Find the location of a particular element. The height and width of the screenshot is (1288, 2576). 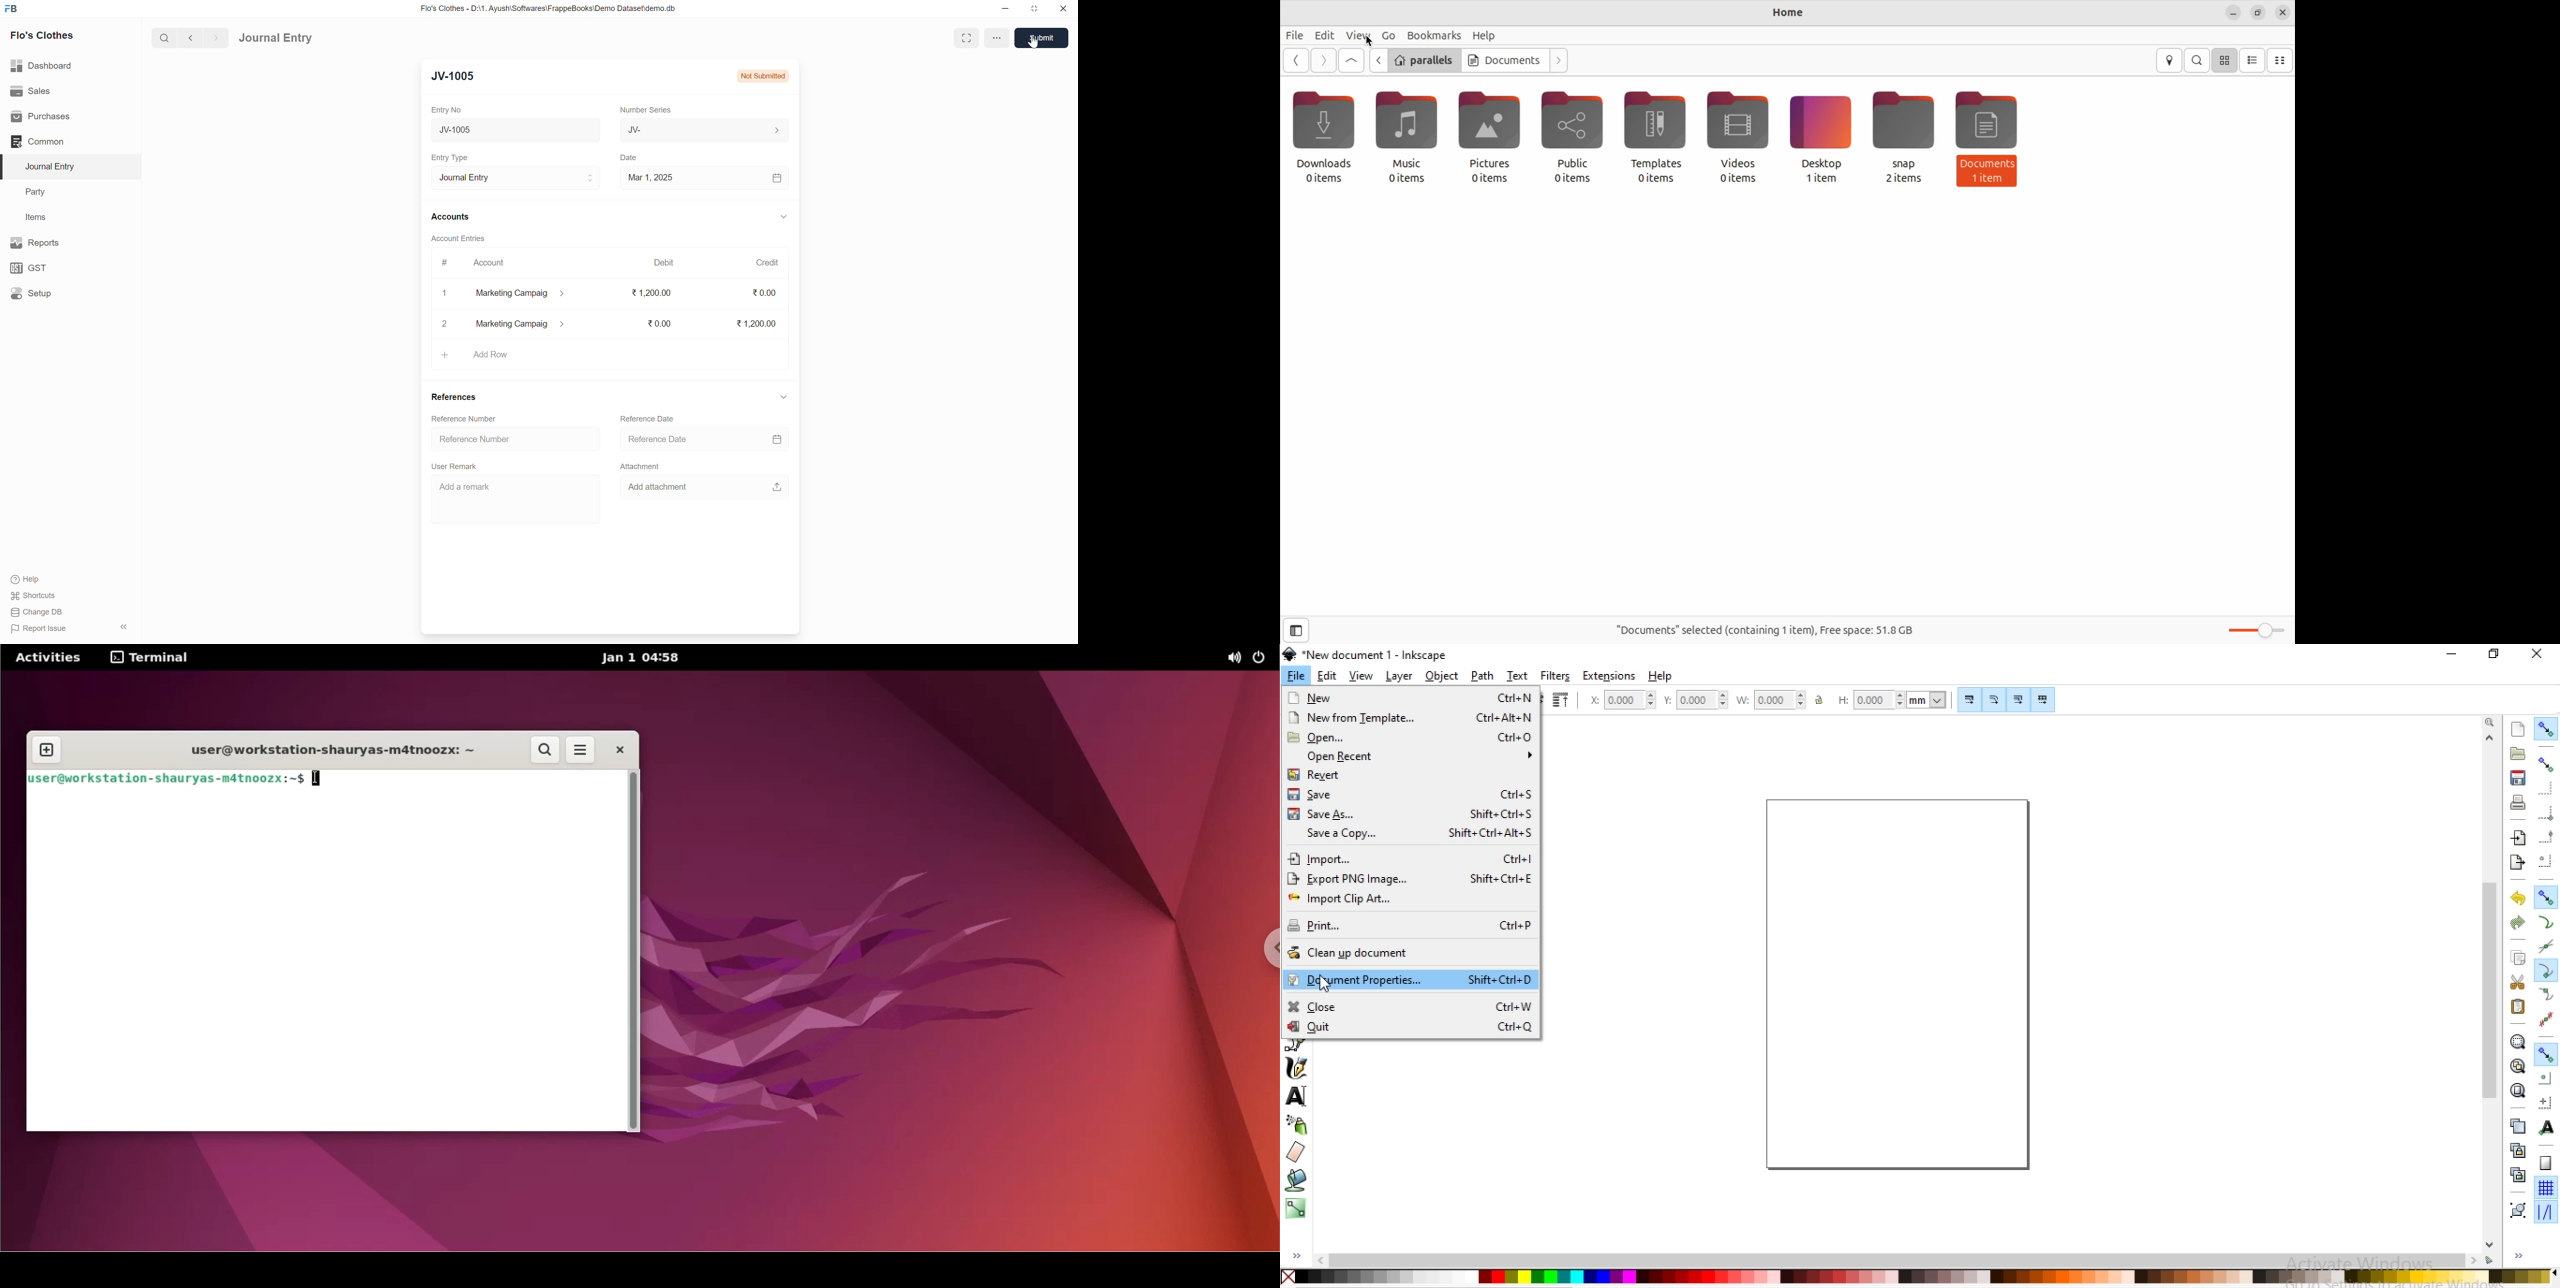

save document is located at coordinates (2518, 778).